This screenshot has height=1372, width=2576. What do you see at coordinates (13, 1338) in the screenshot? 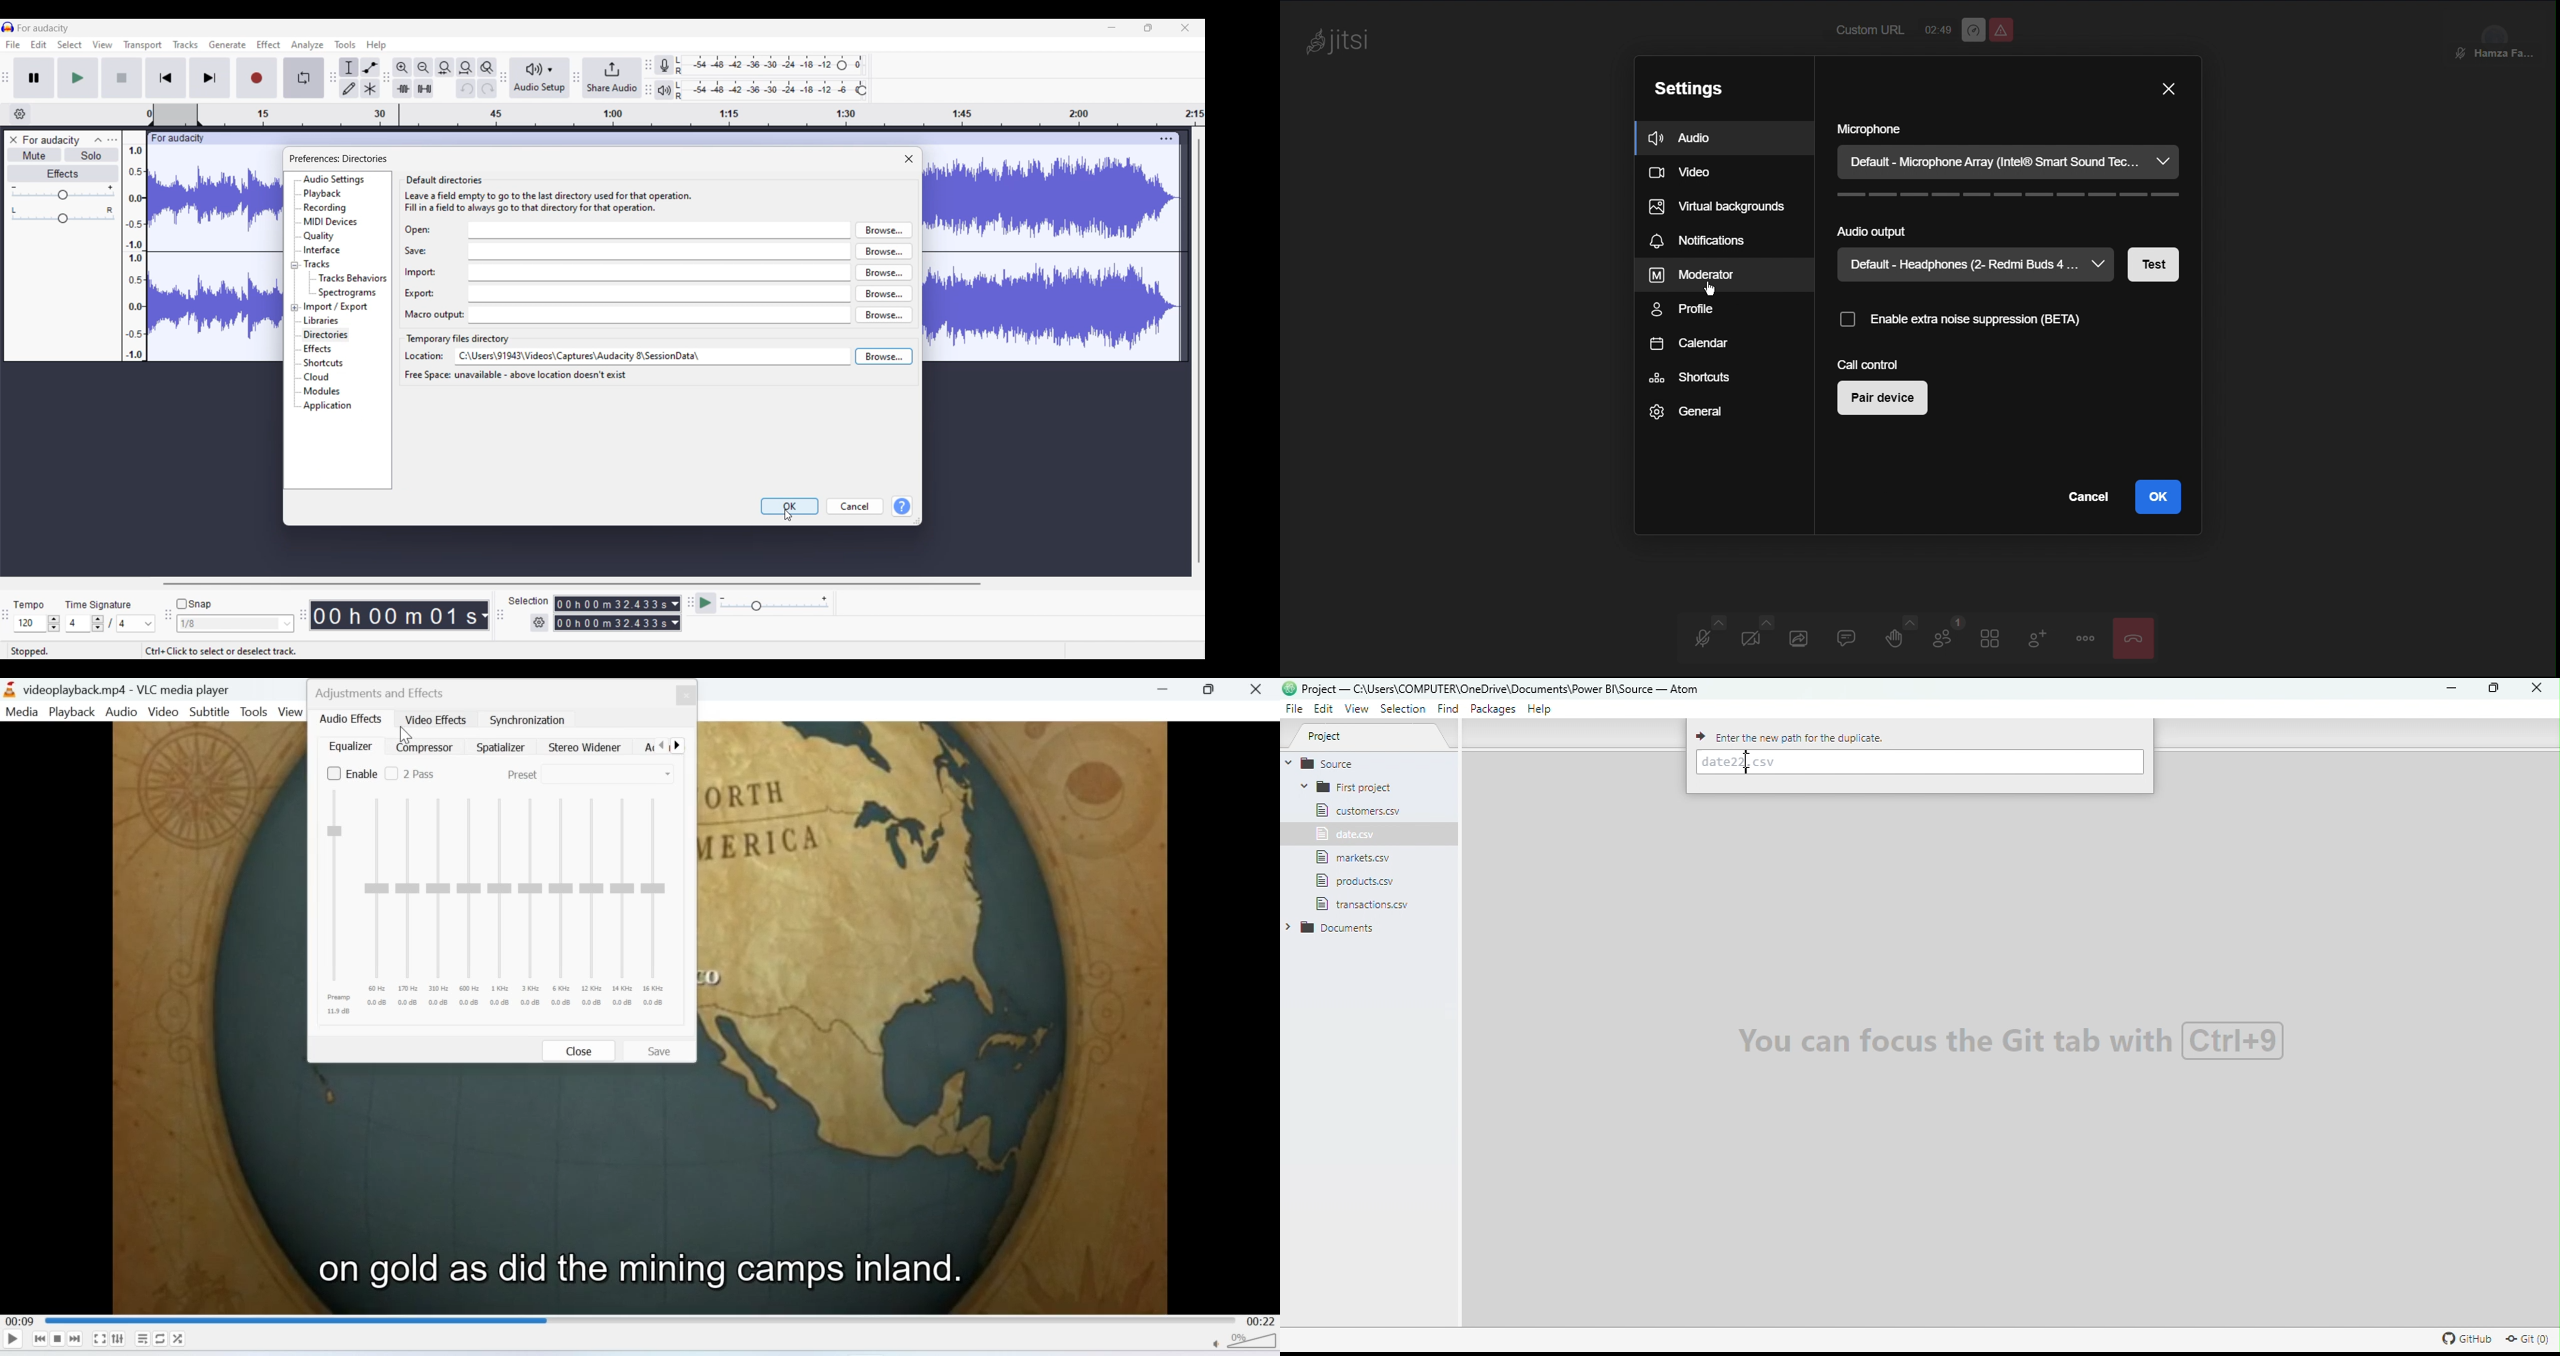
I see `Play/Pause` at bounding box center [13, 1338].